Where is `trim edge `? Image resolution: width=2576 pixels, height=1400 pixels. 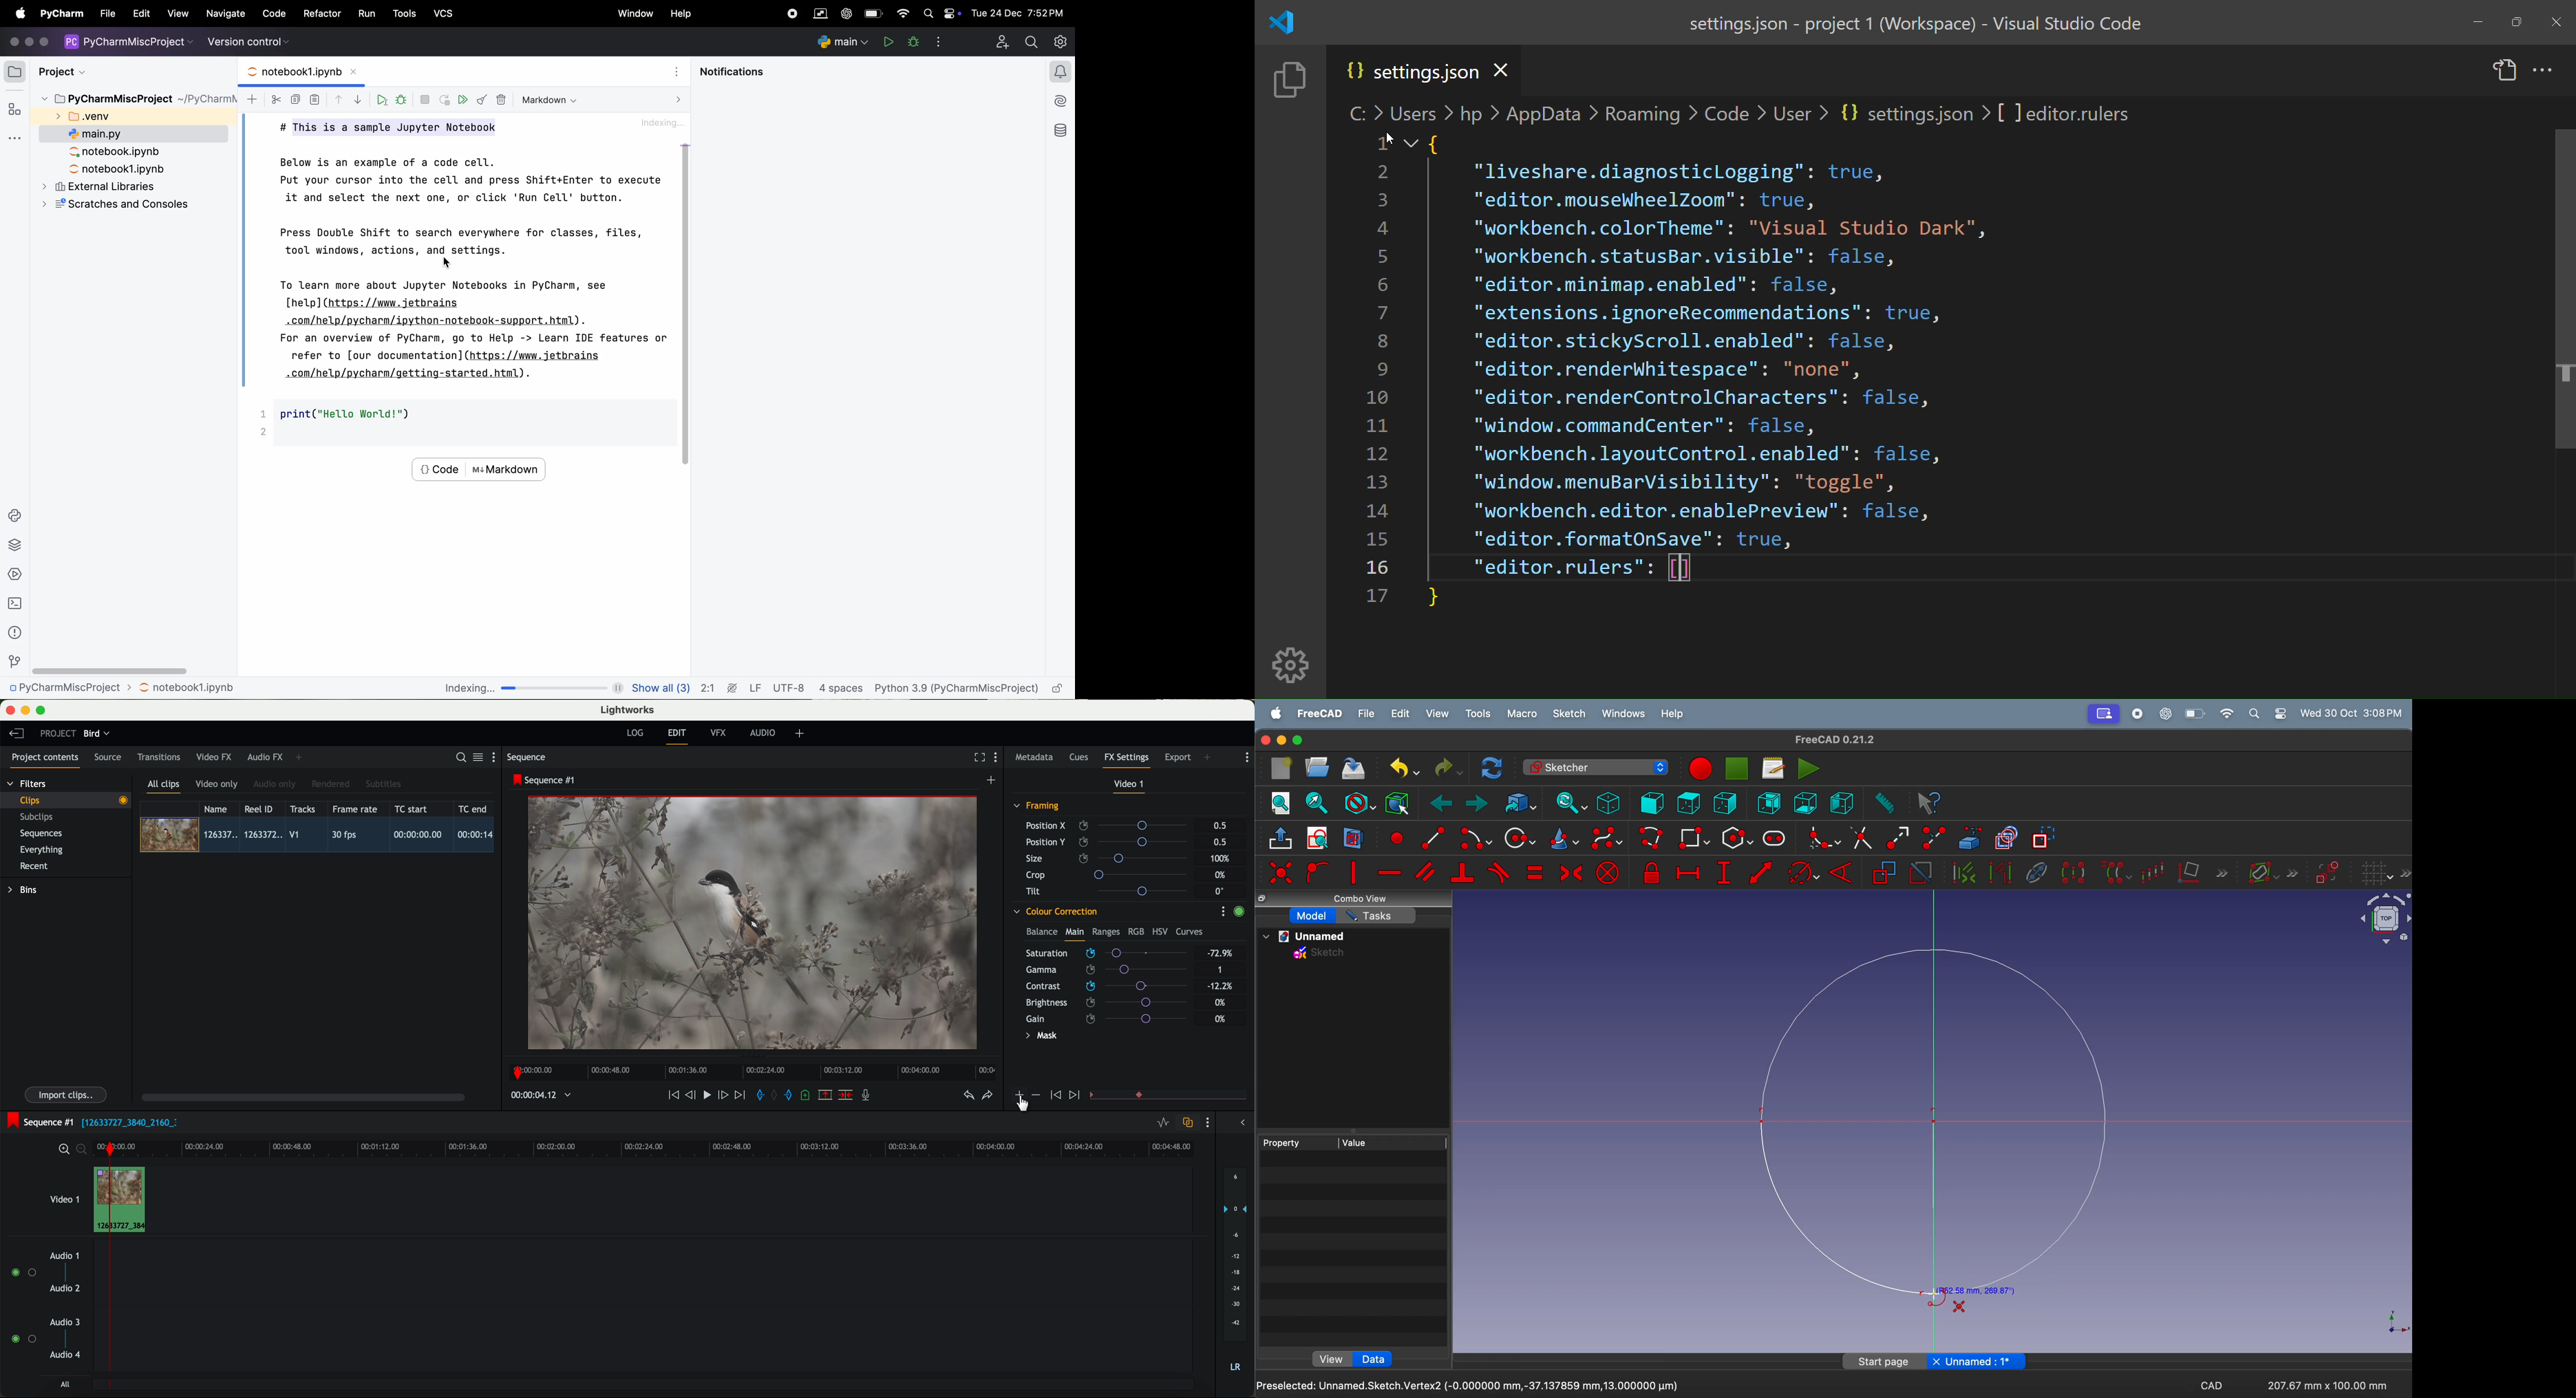
trim edge  is located at coordinates (1860, 837).